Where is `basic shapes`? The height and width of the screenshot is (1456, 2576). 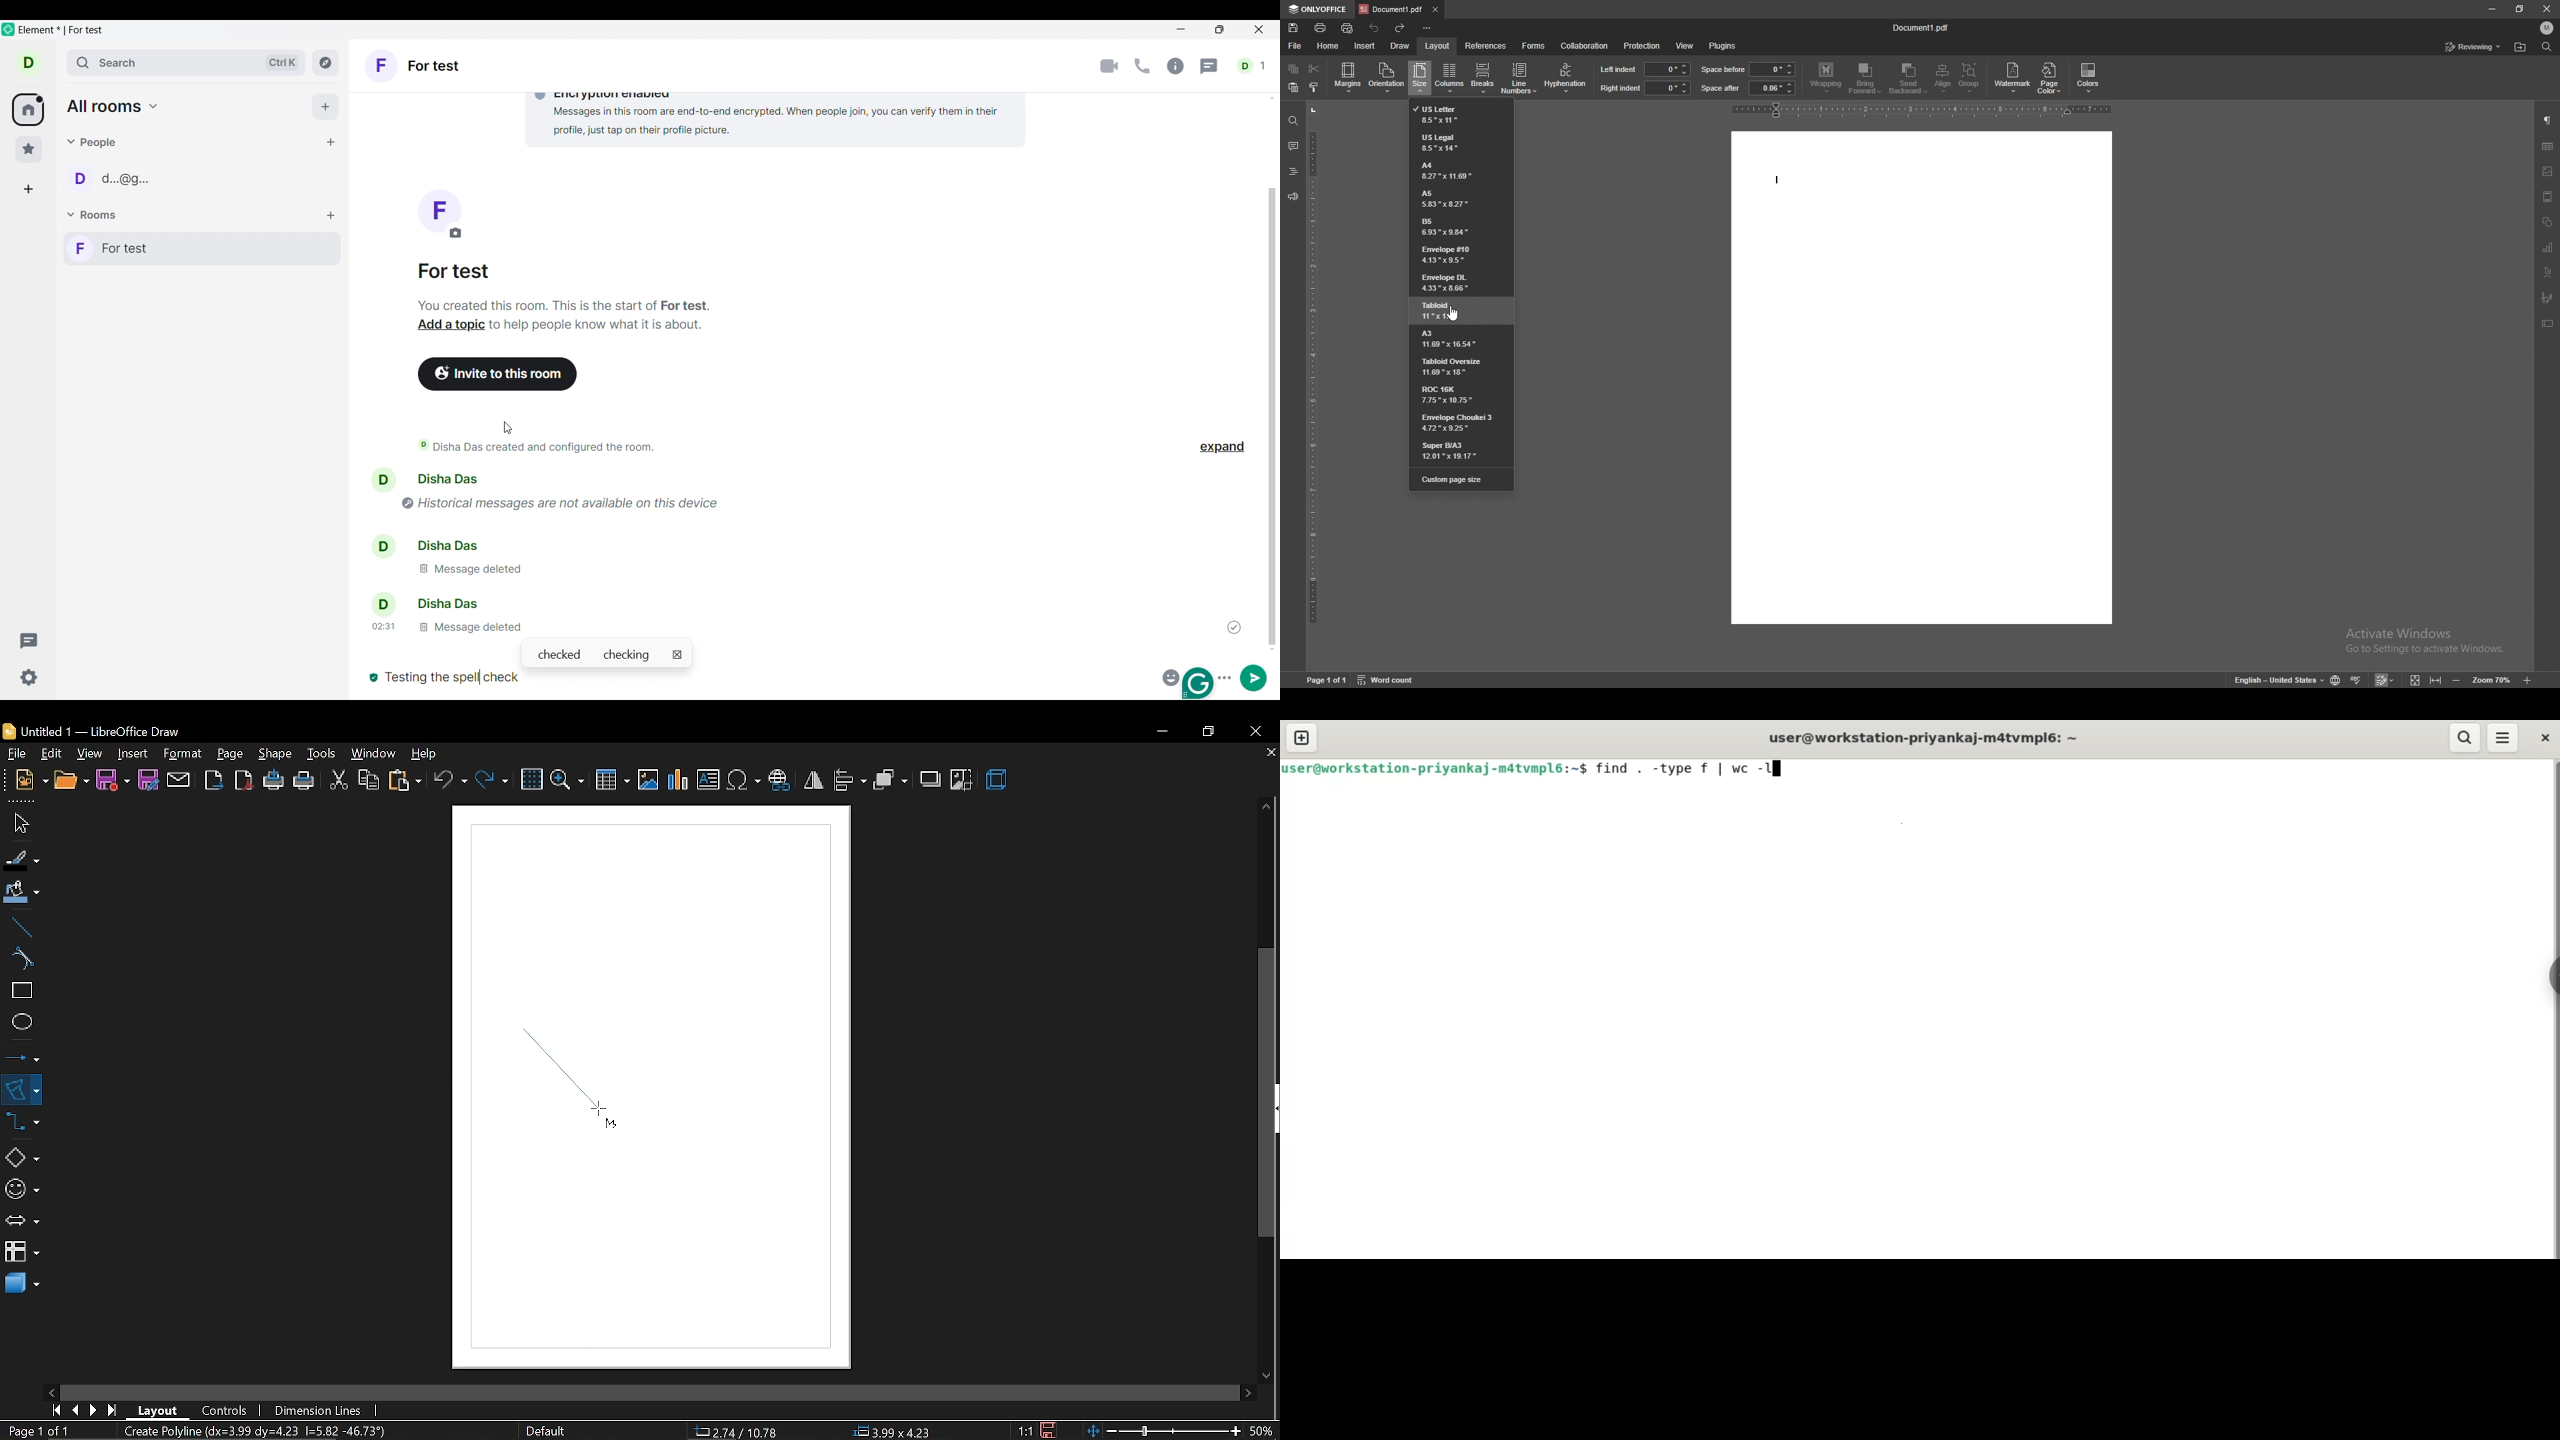 basic shapes is located at coordinates (21, 1159).